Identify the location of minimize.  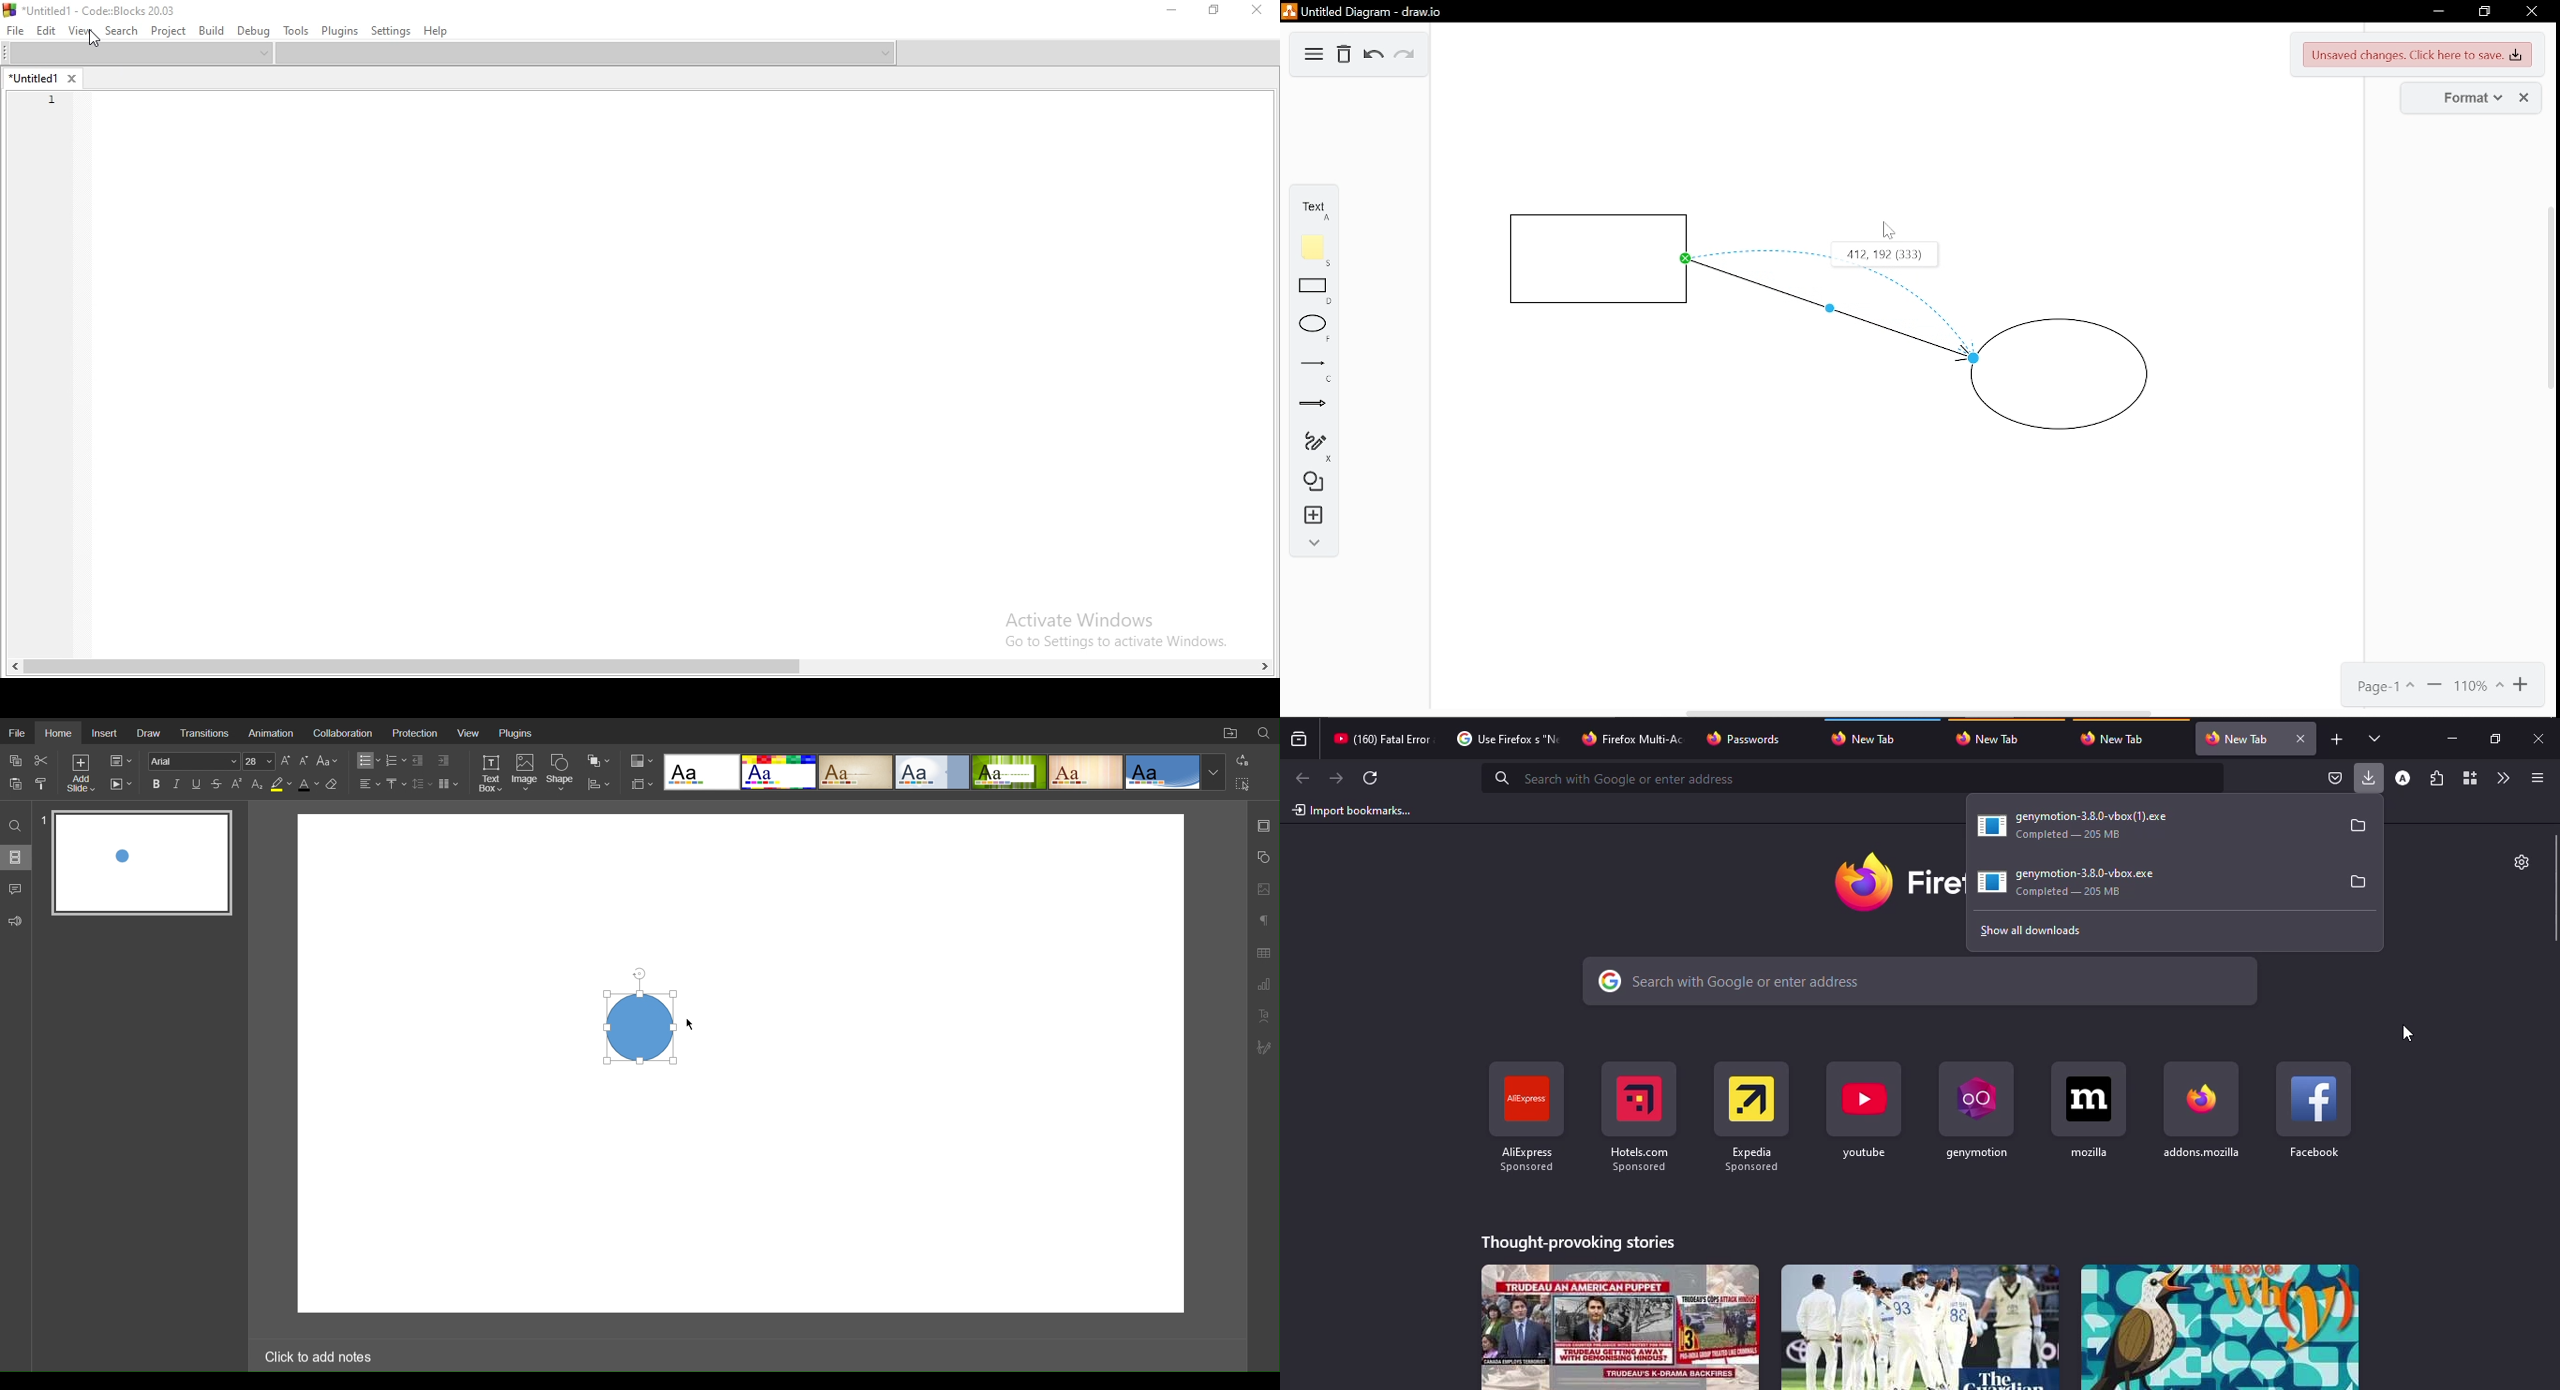
(2451, 738).